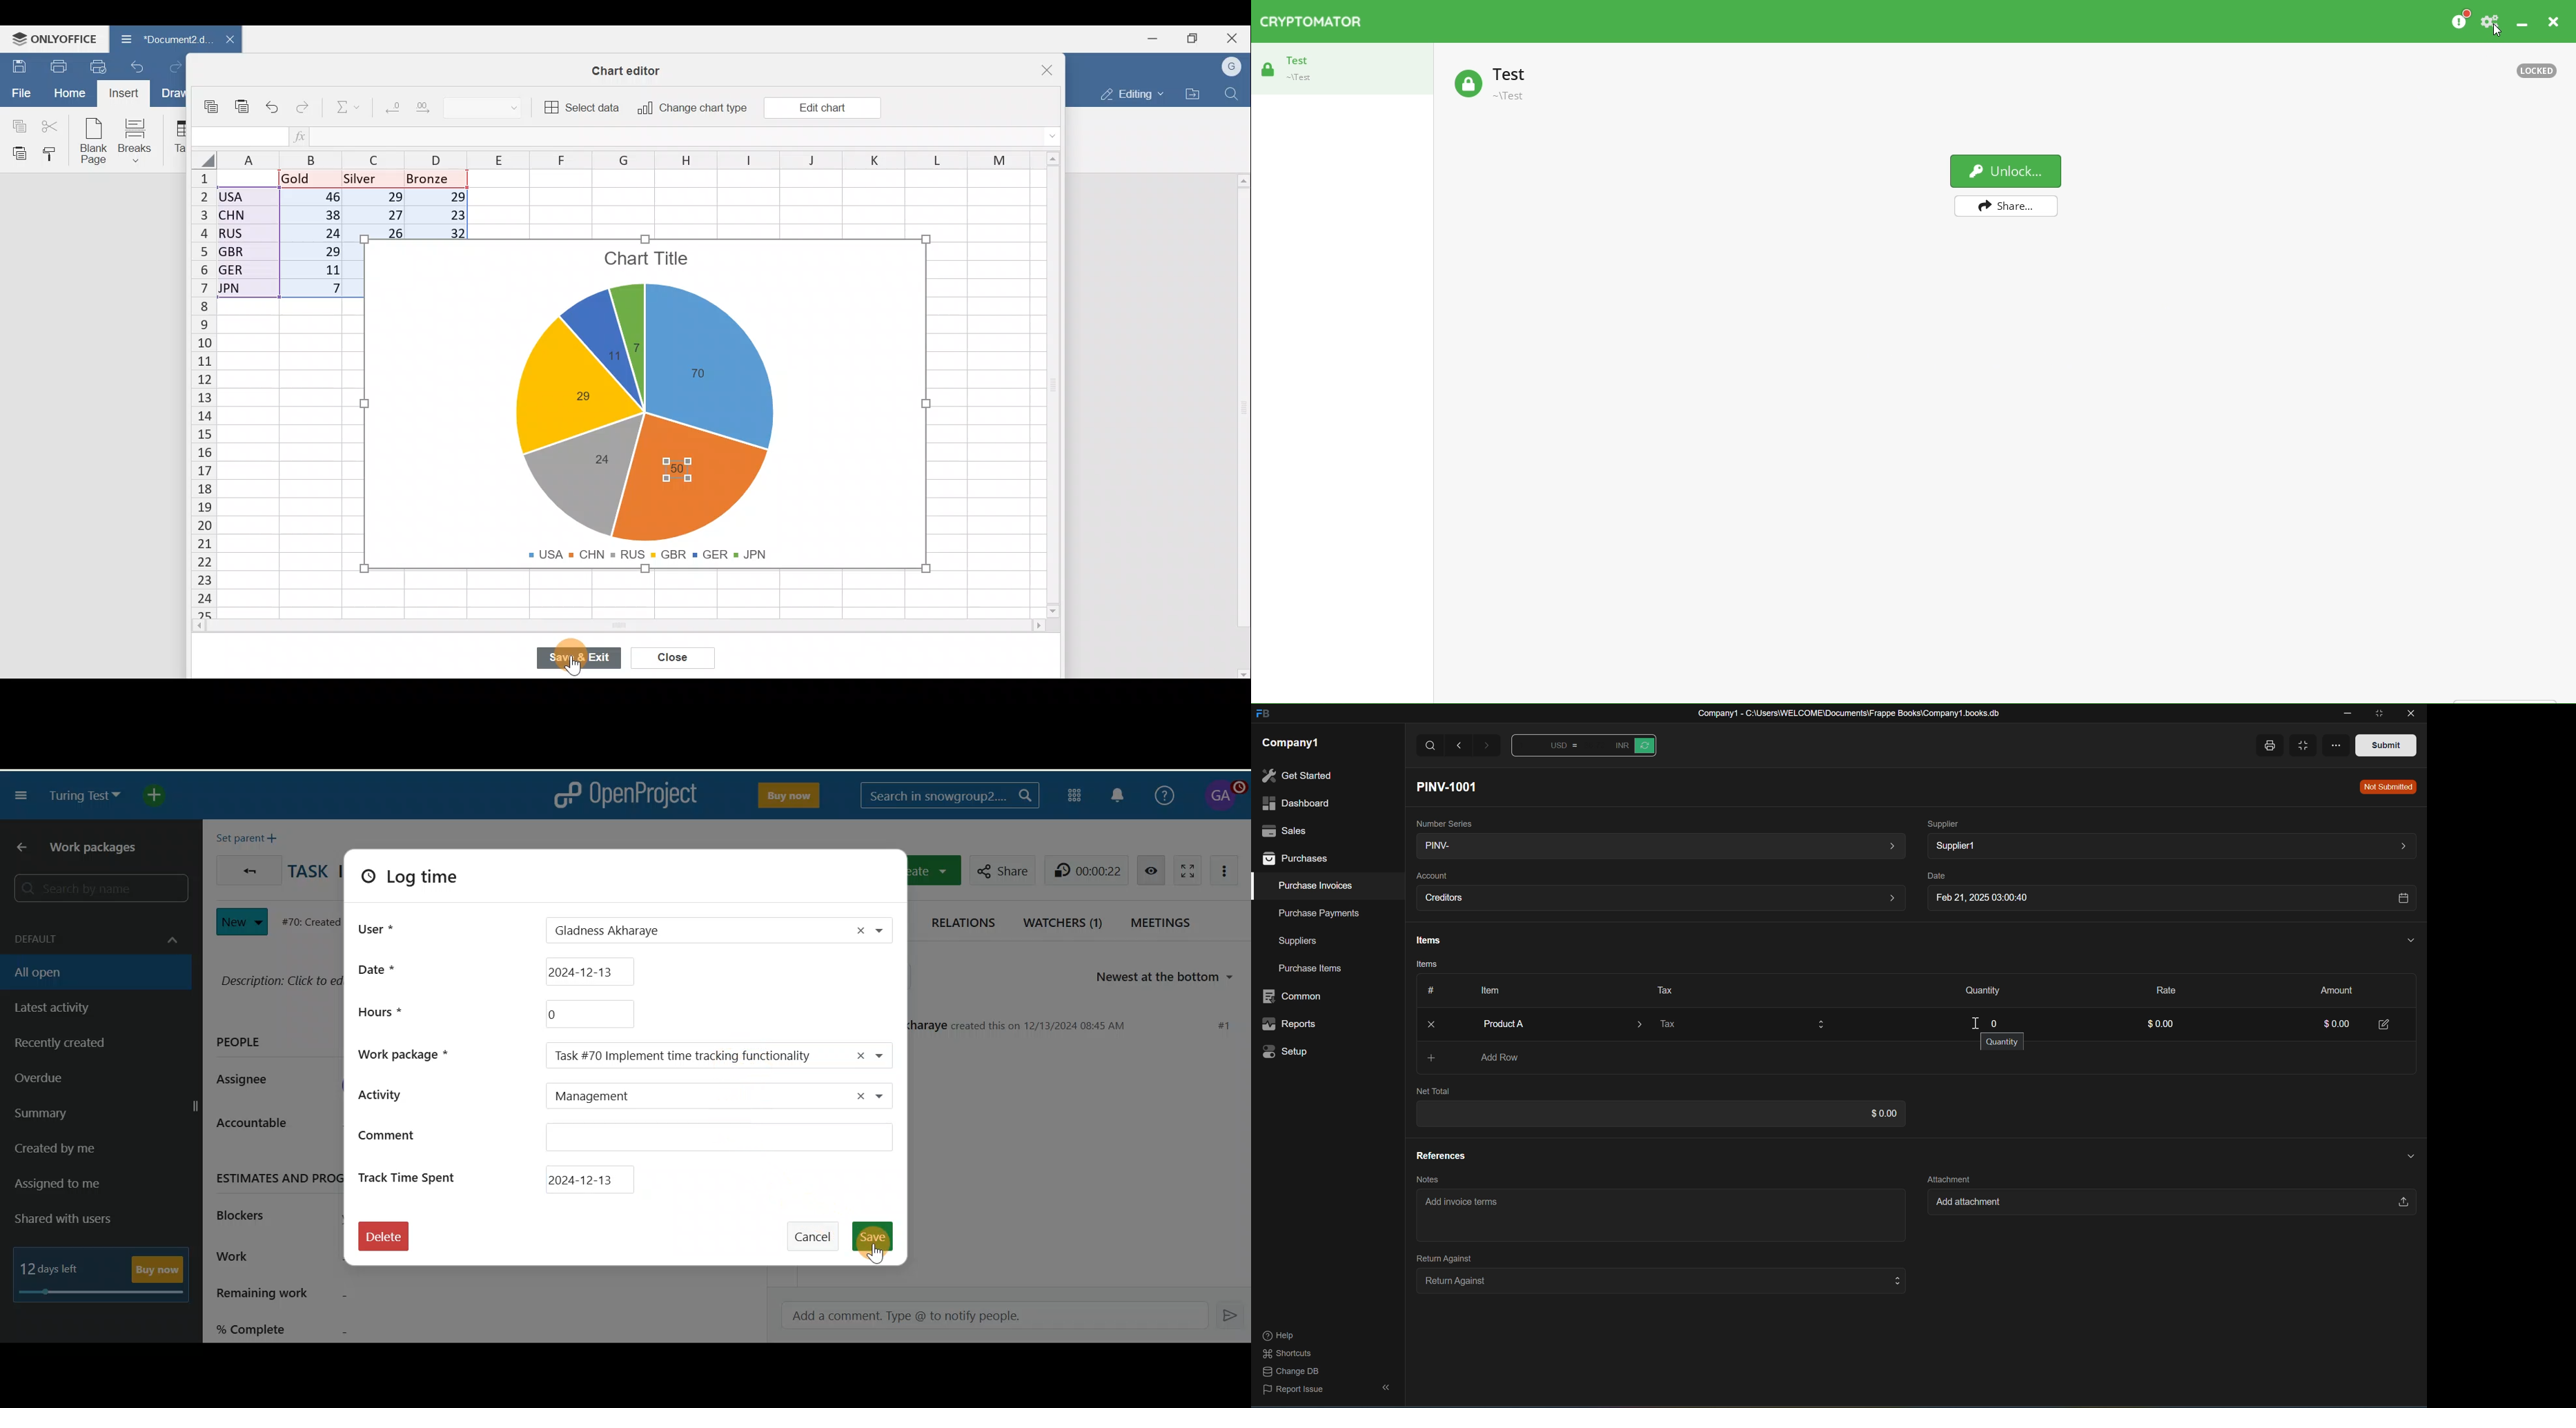 The width and height of the screenshot is (2576, 1428). What do you see at coordinates (214, 108) in the screenshot?
I see `Copy` at bounding box center [214, 108].